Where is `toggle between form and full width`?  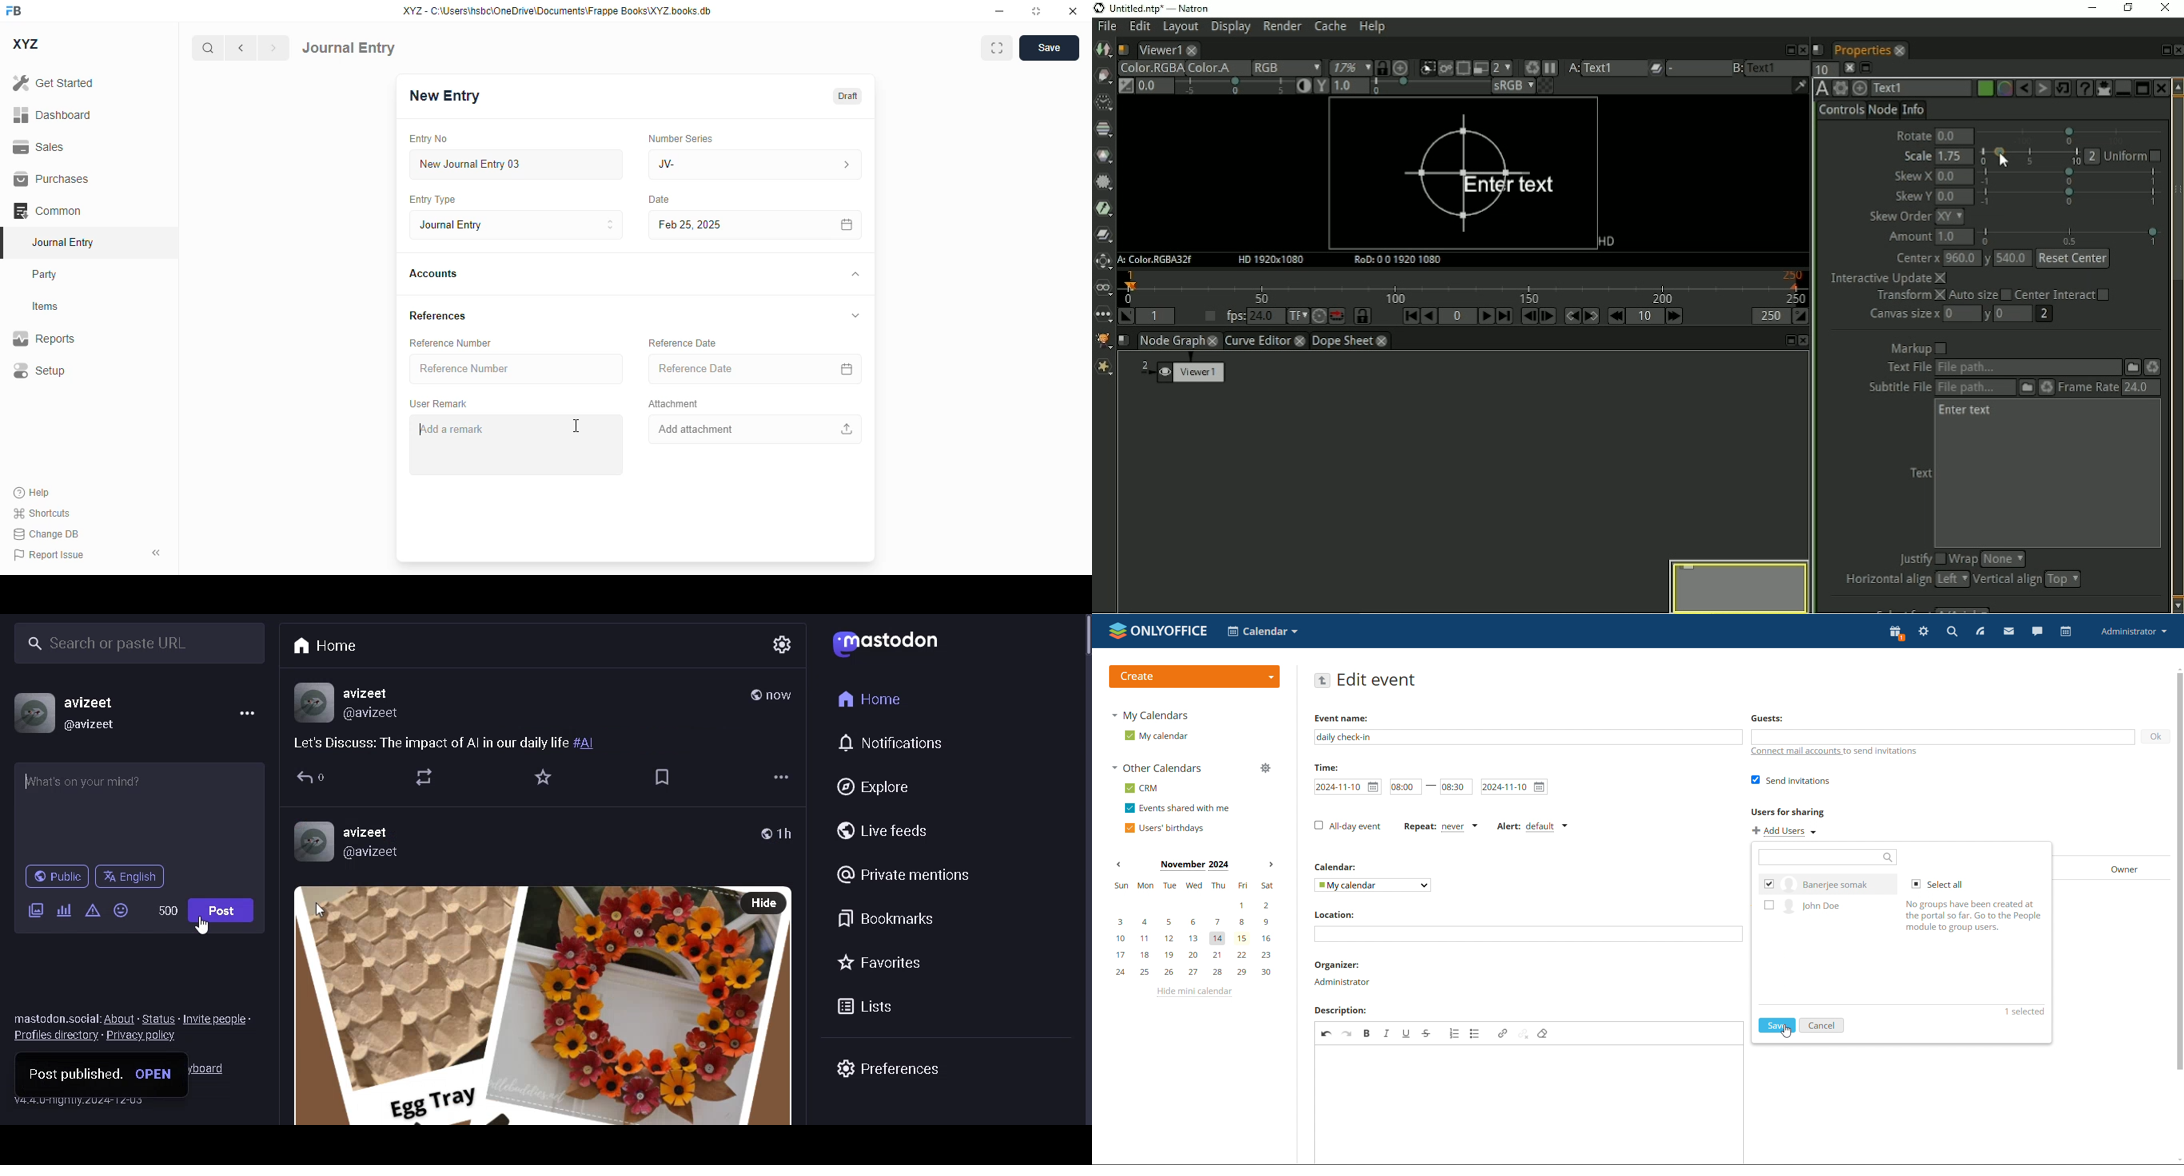
toggle between form and full width is located at coordinates (998, 48).